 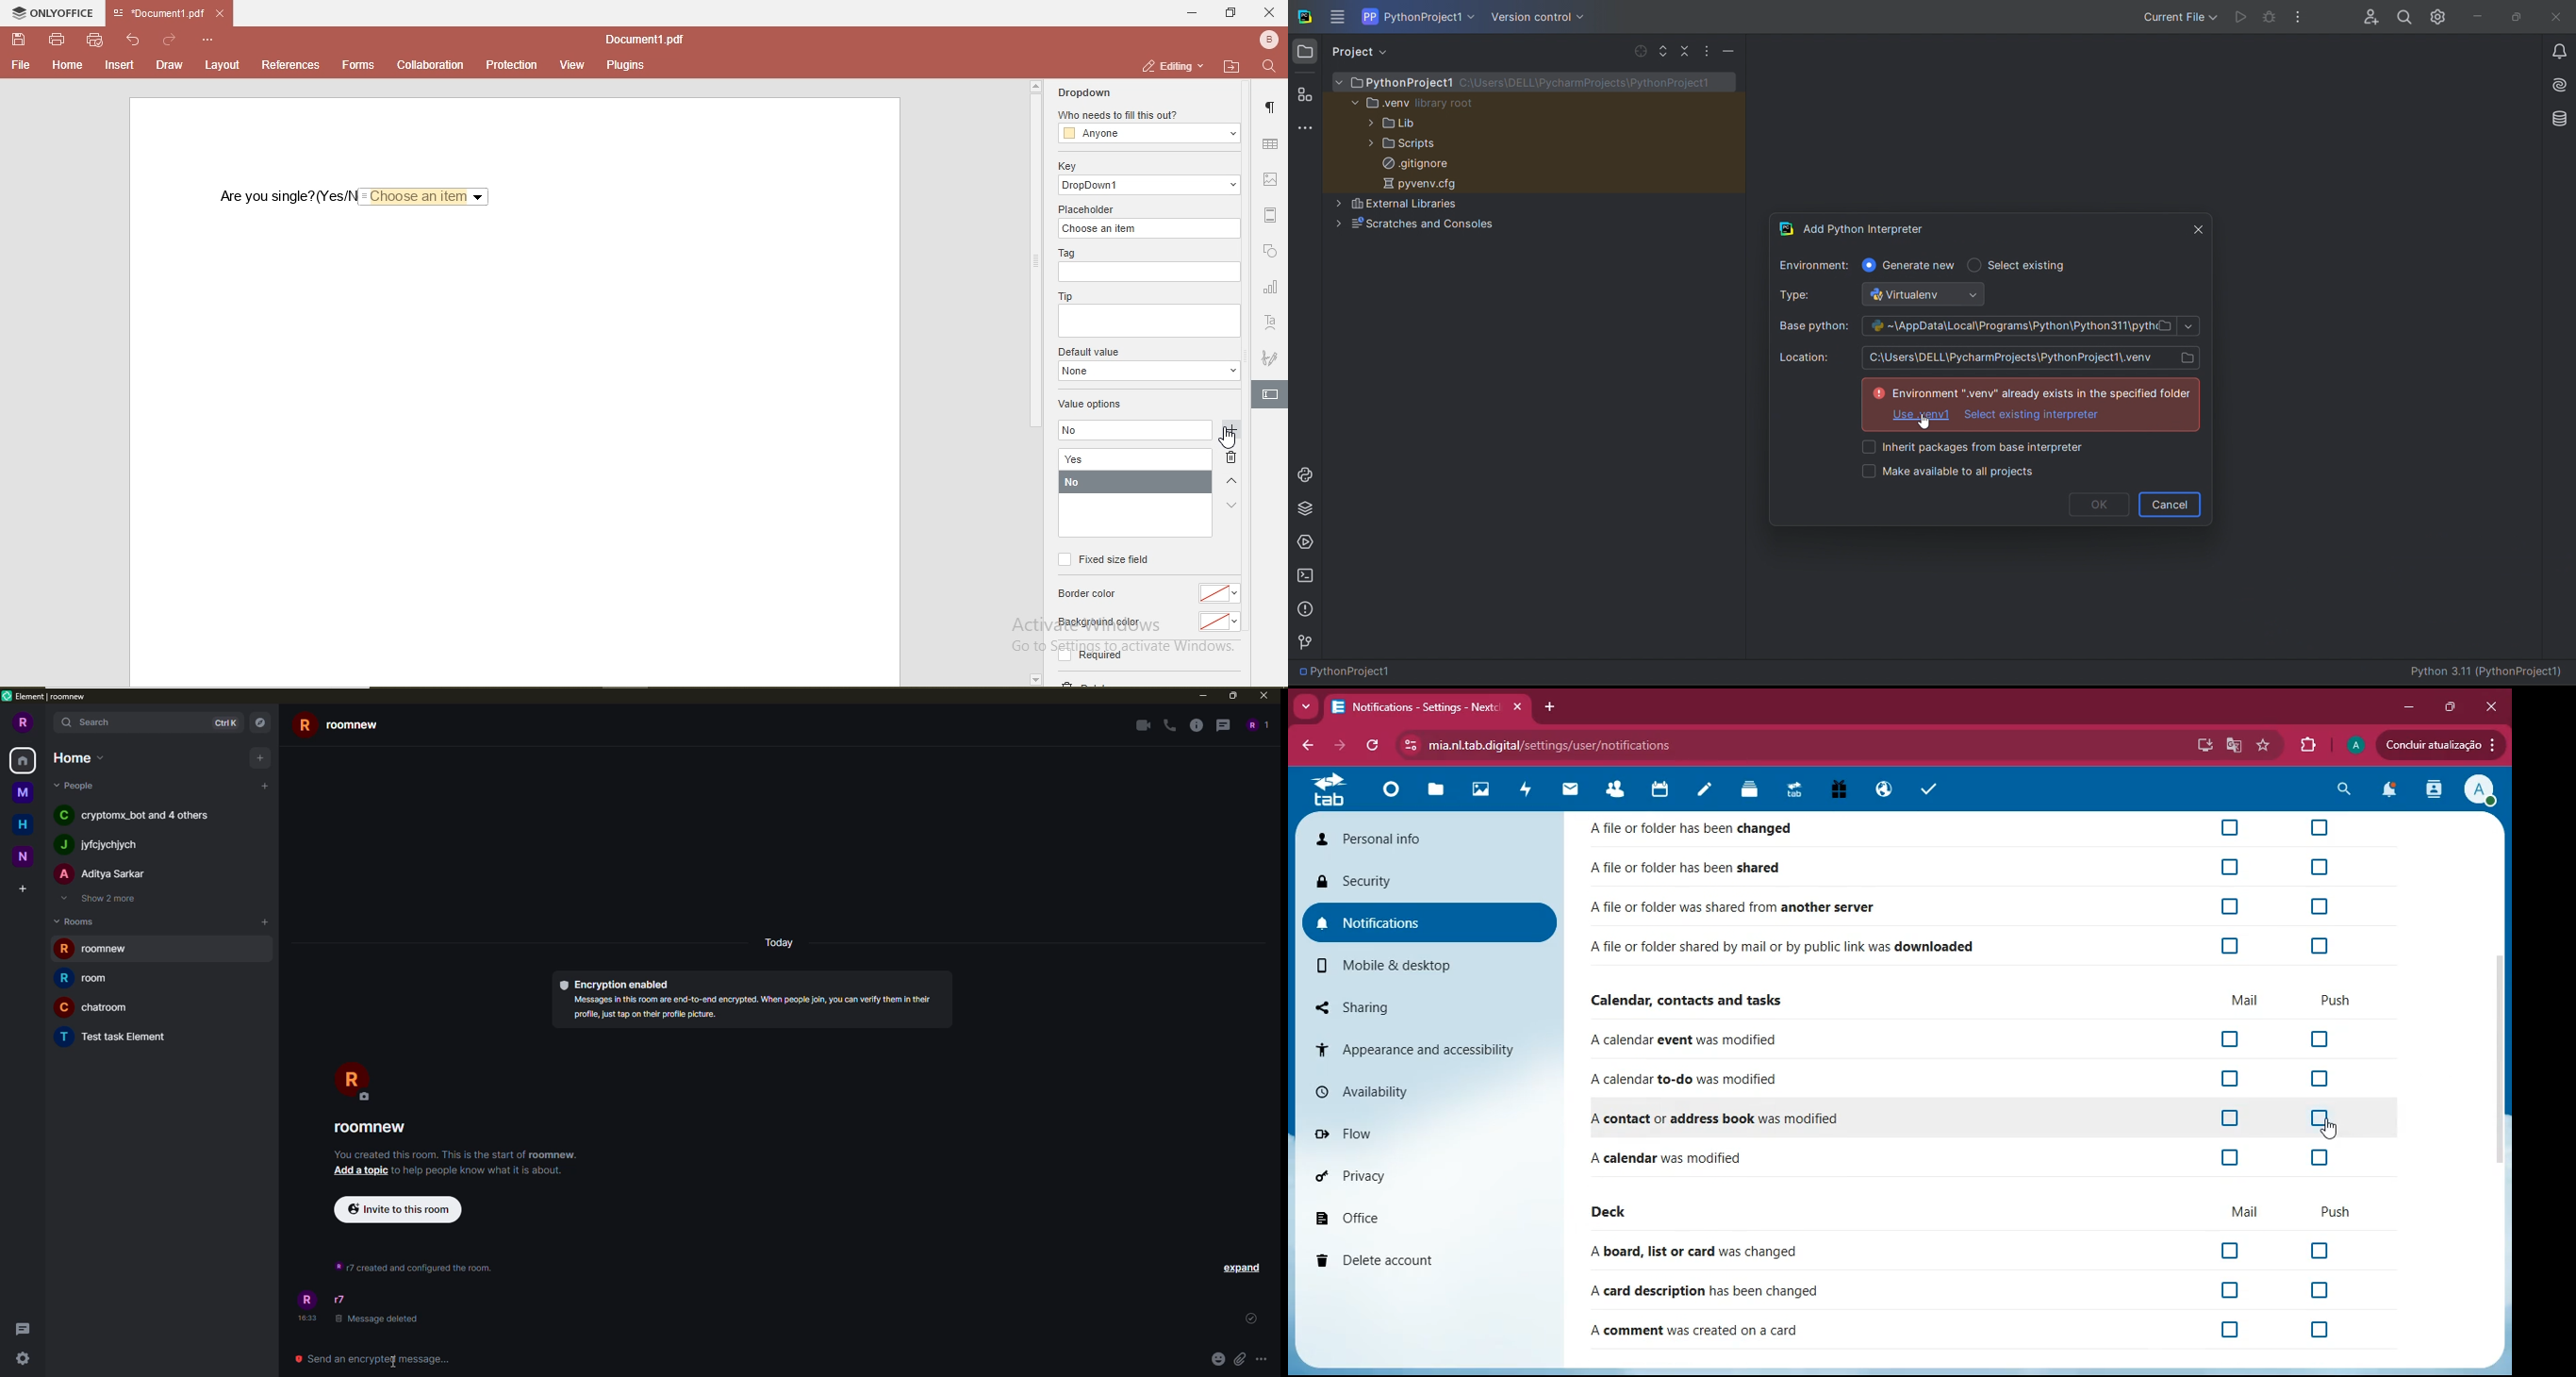 What do you see at coordinates (74, 921) in the screenshot?
I see `rooms` at bounding box center [74, 921].